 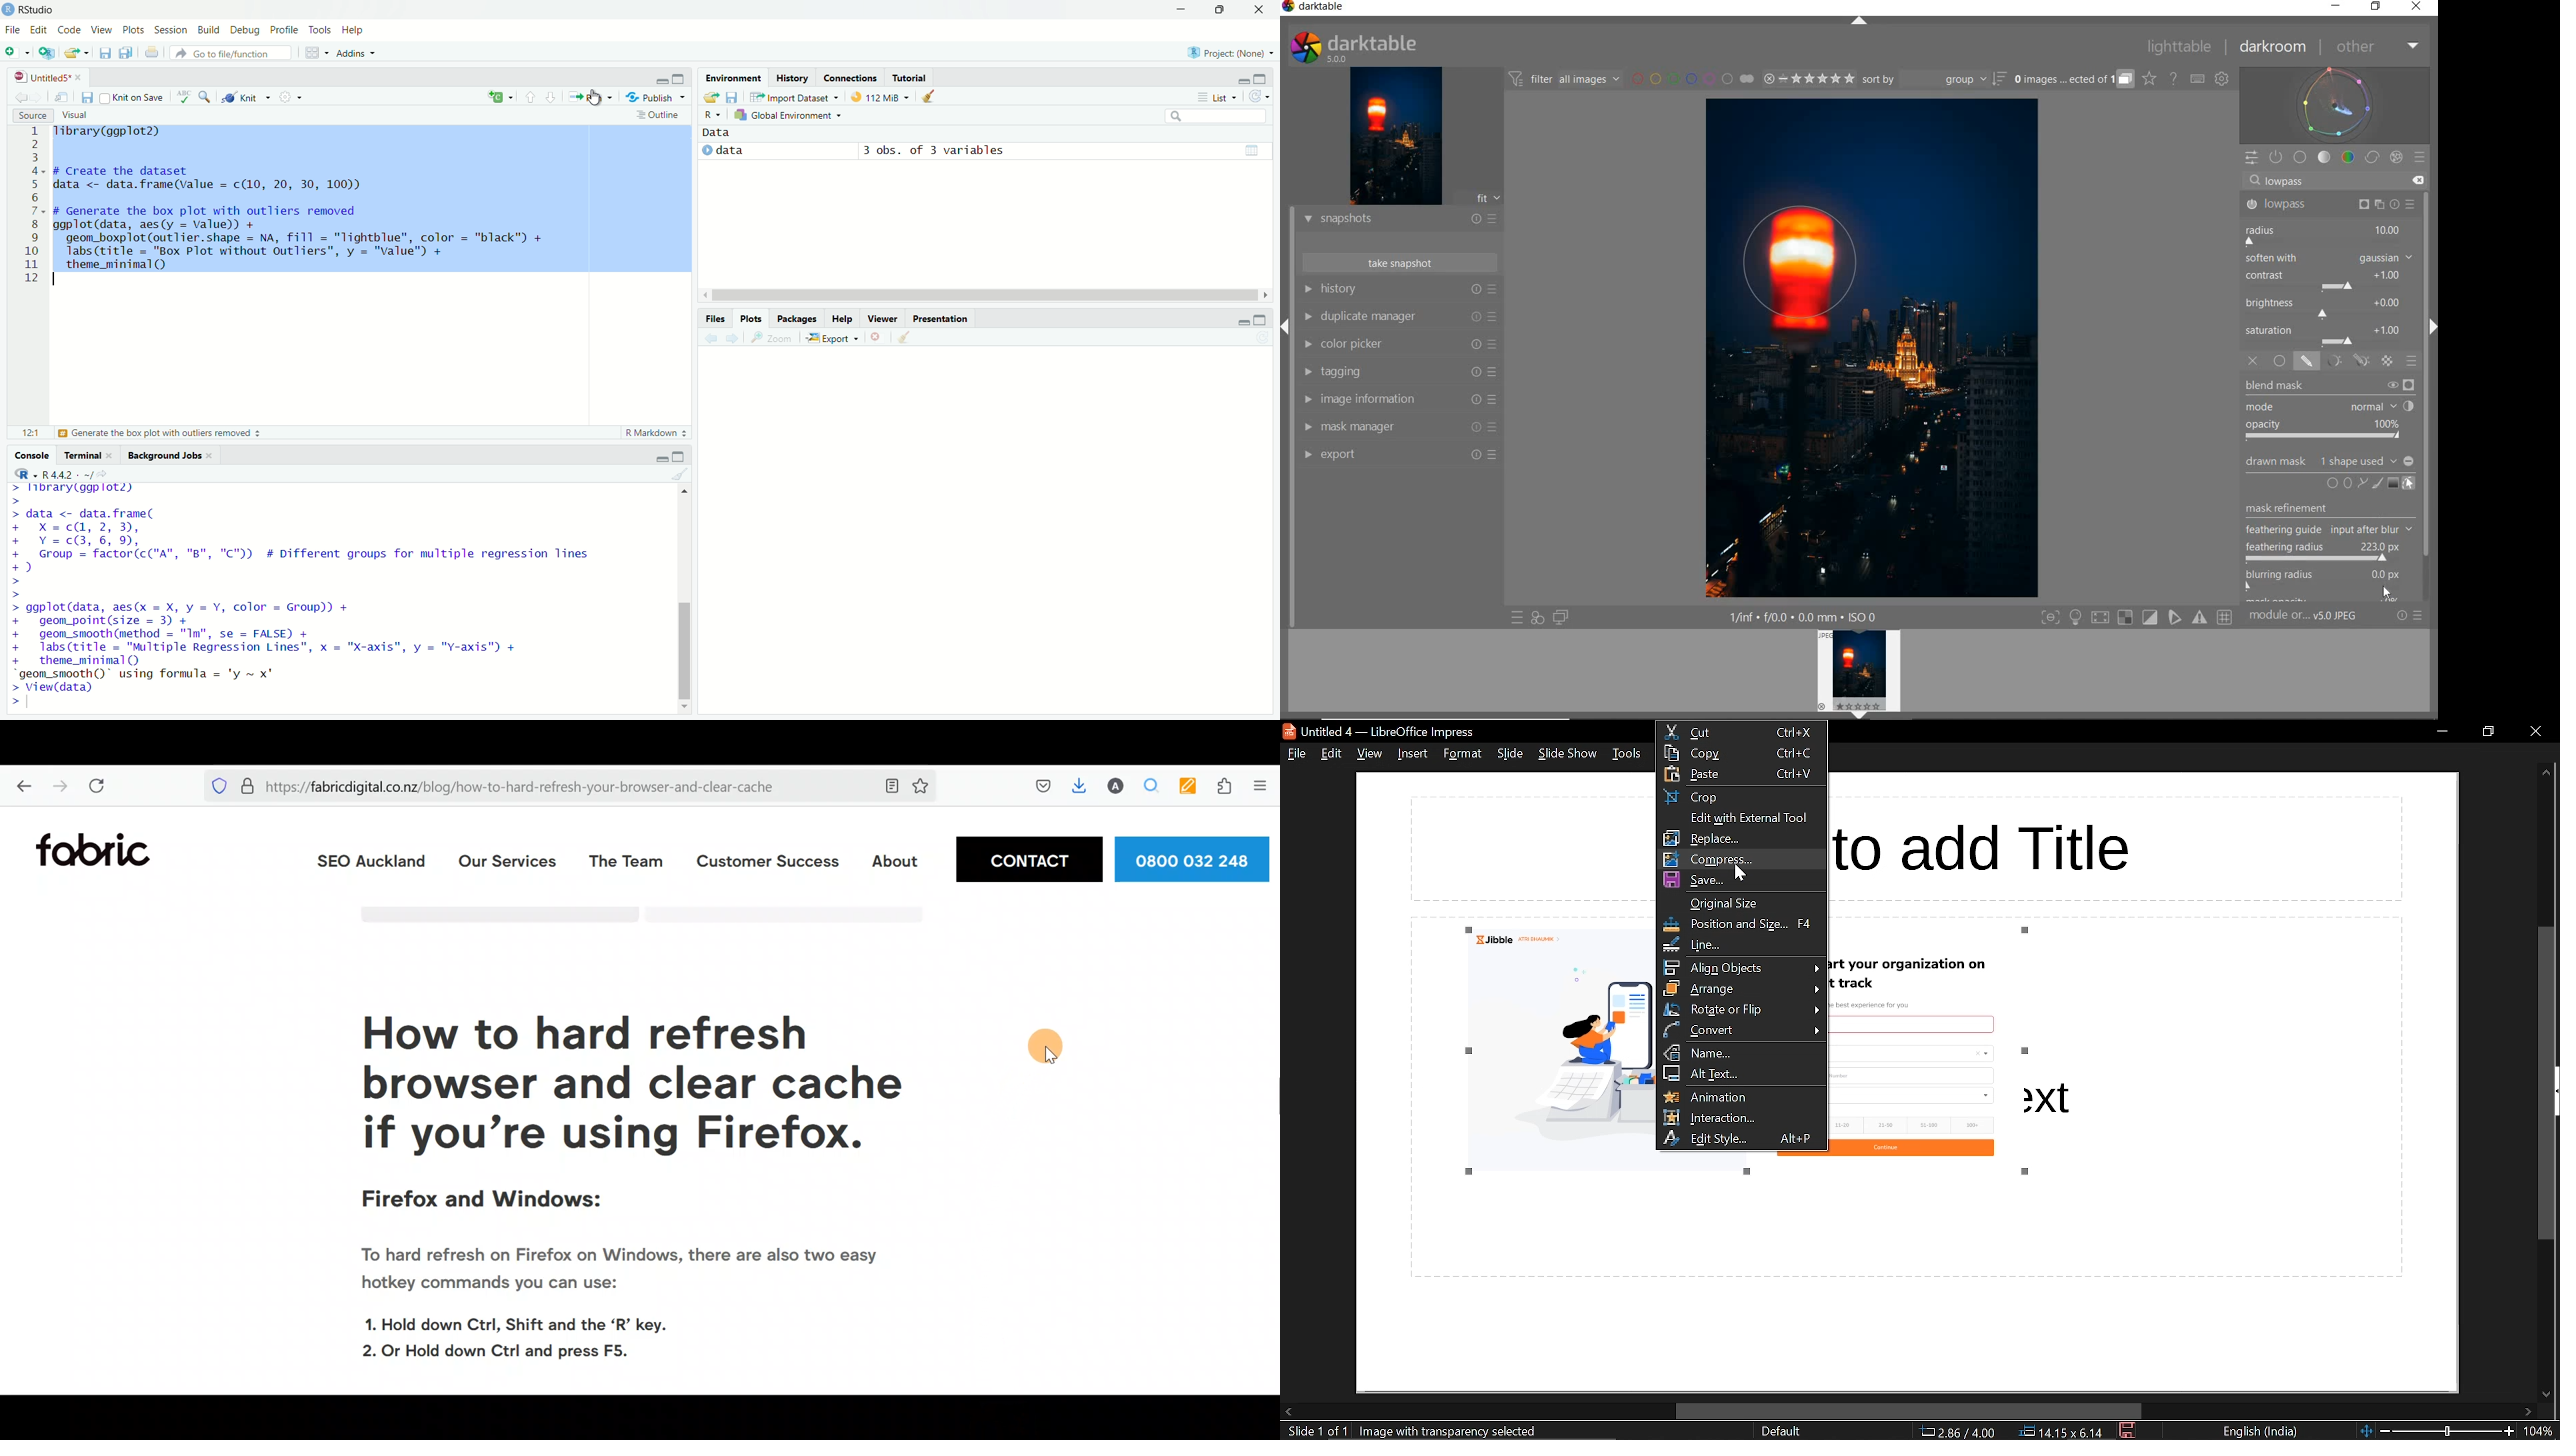 What do you see at coordinates (1231, 54) in the screenshot?
I see `Project: (None)` at bounding box center [1231, 54].